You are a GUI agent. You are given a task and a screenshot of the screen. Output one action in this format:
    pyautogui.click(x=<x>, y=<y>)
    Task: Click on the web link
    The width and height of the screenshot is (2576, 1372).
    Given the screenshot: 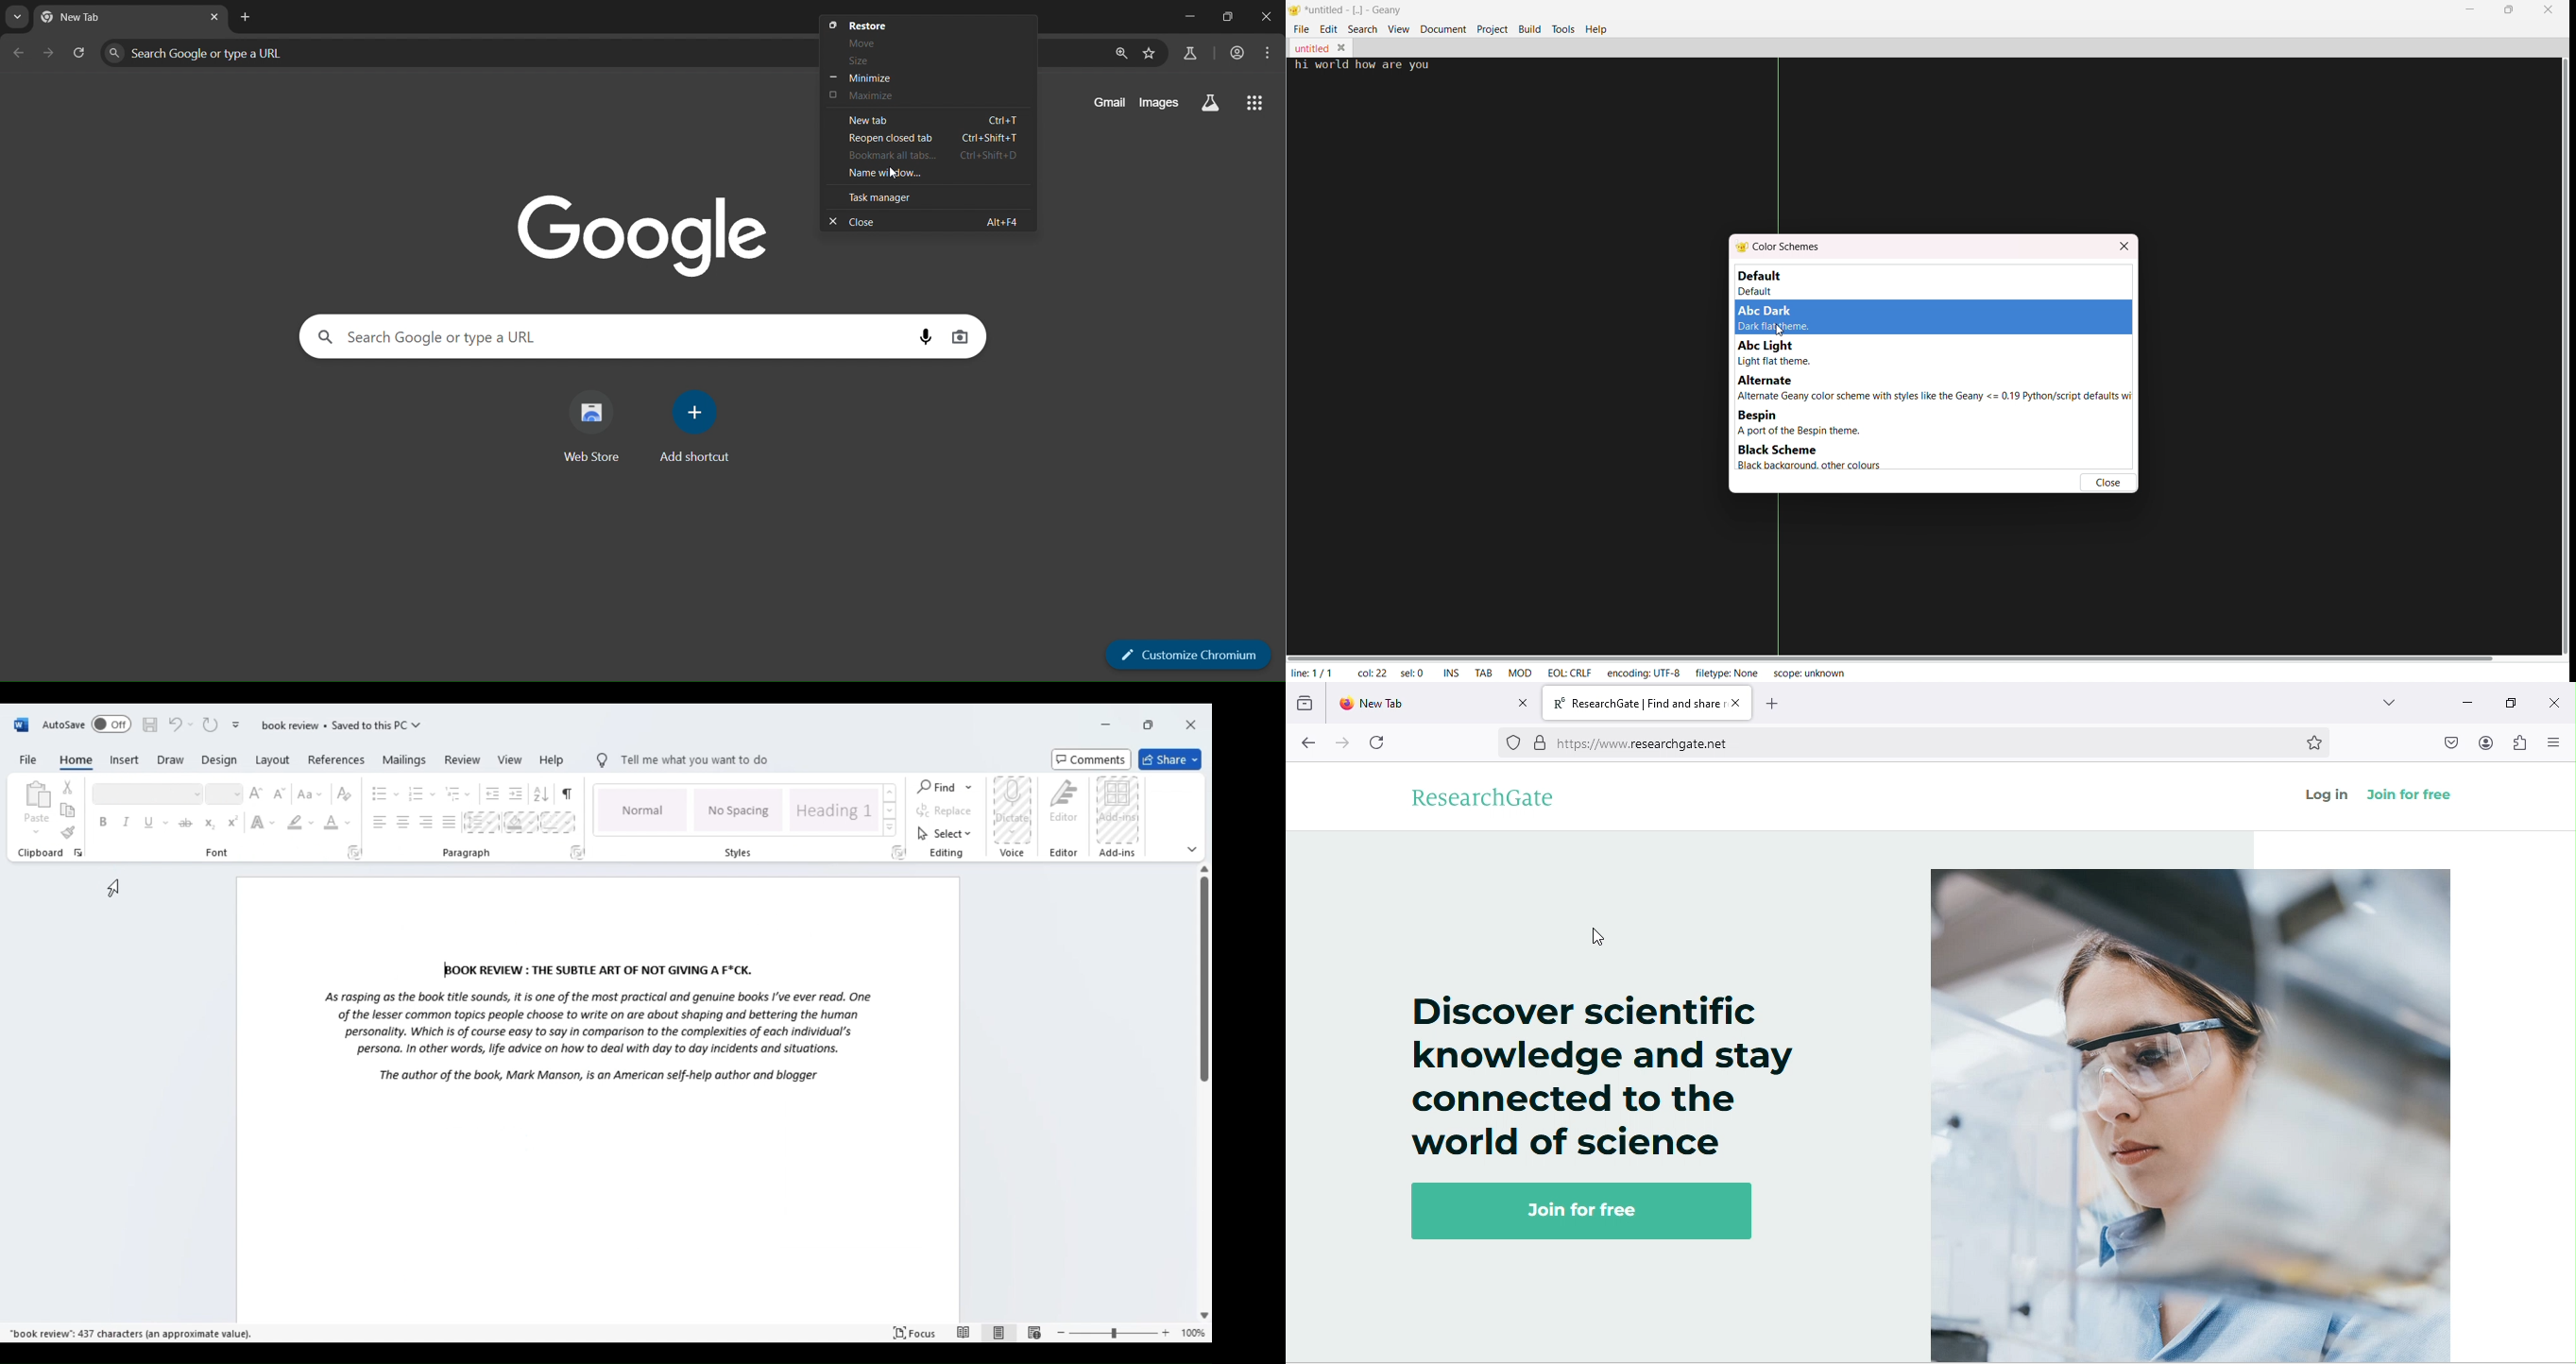 What is the action you would take?
    pyautogui.click(x=1890, y=742)
    